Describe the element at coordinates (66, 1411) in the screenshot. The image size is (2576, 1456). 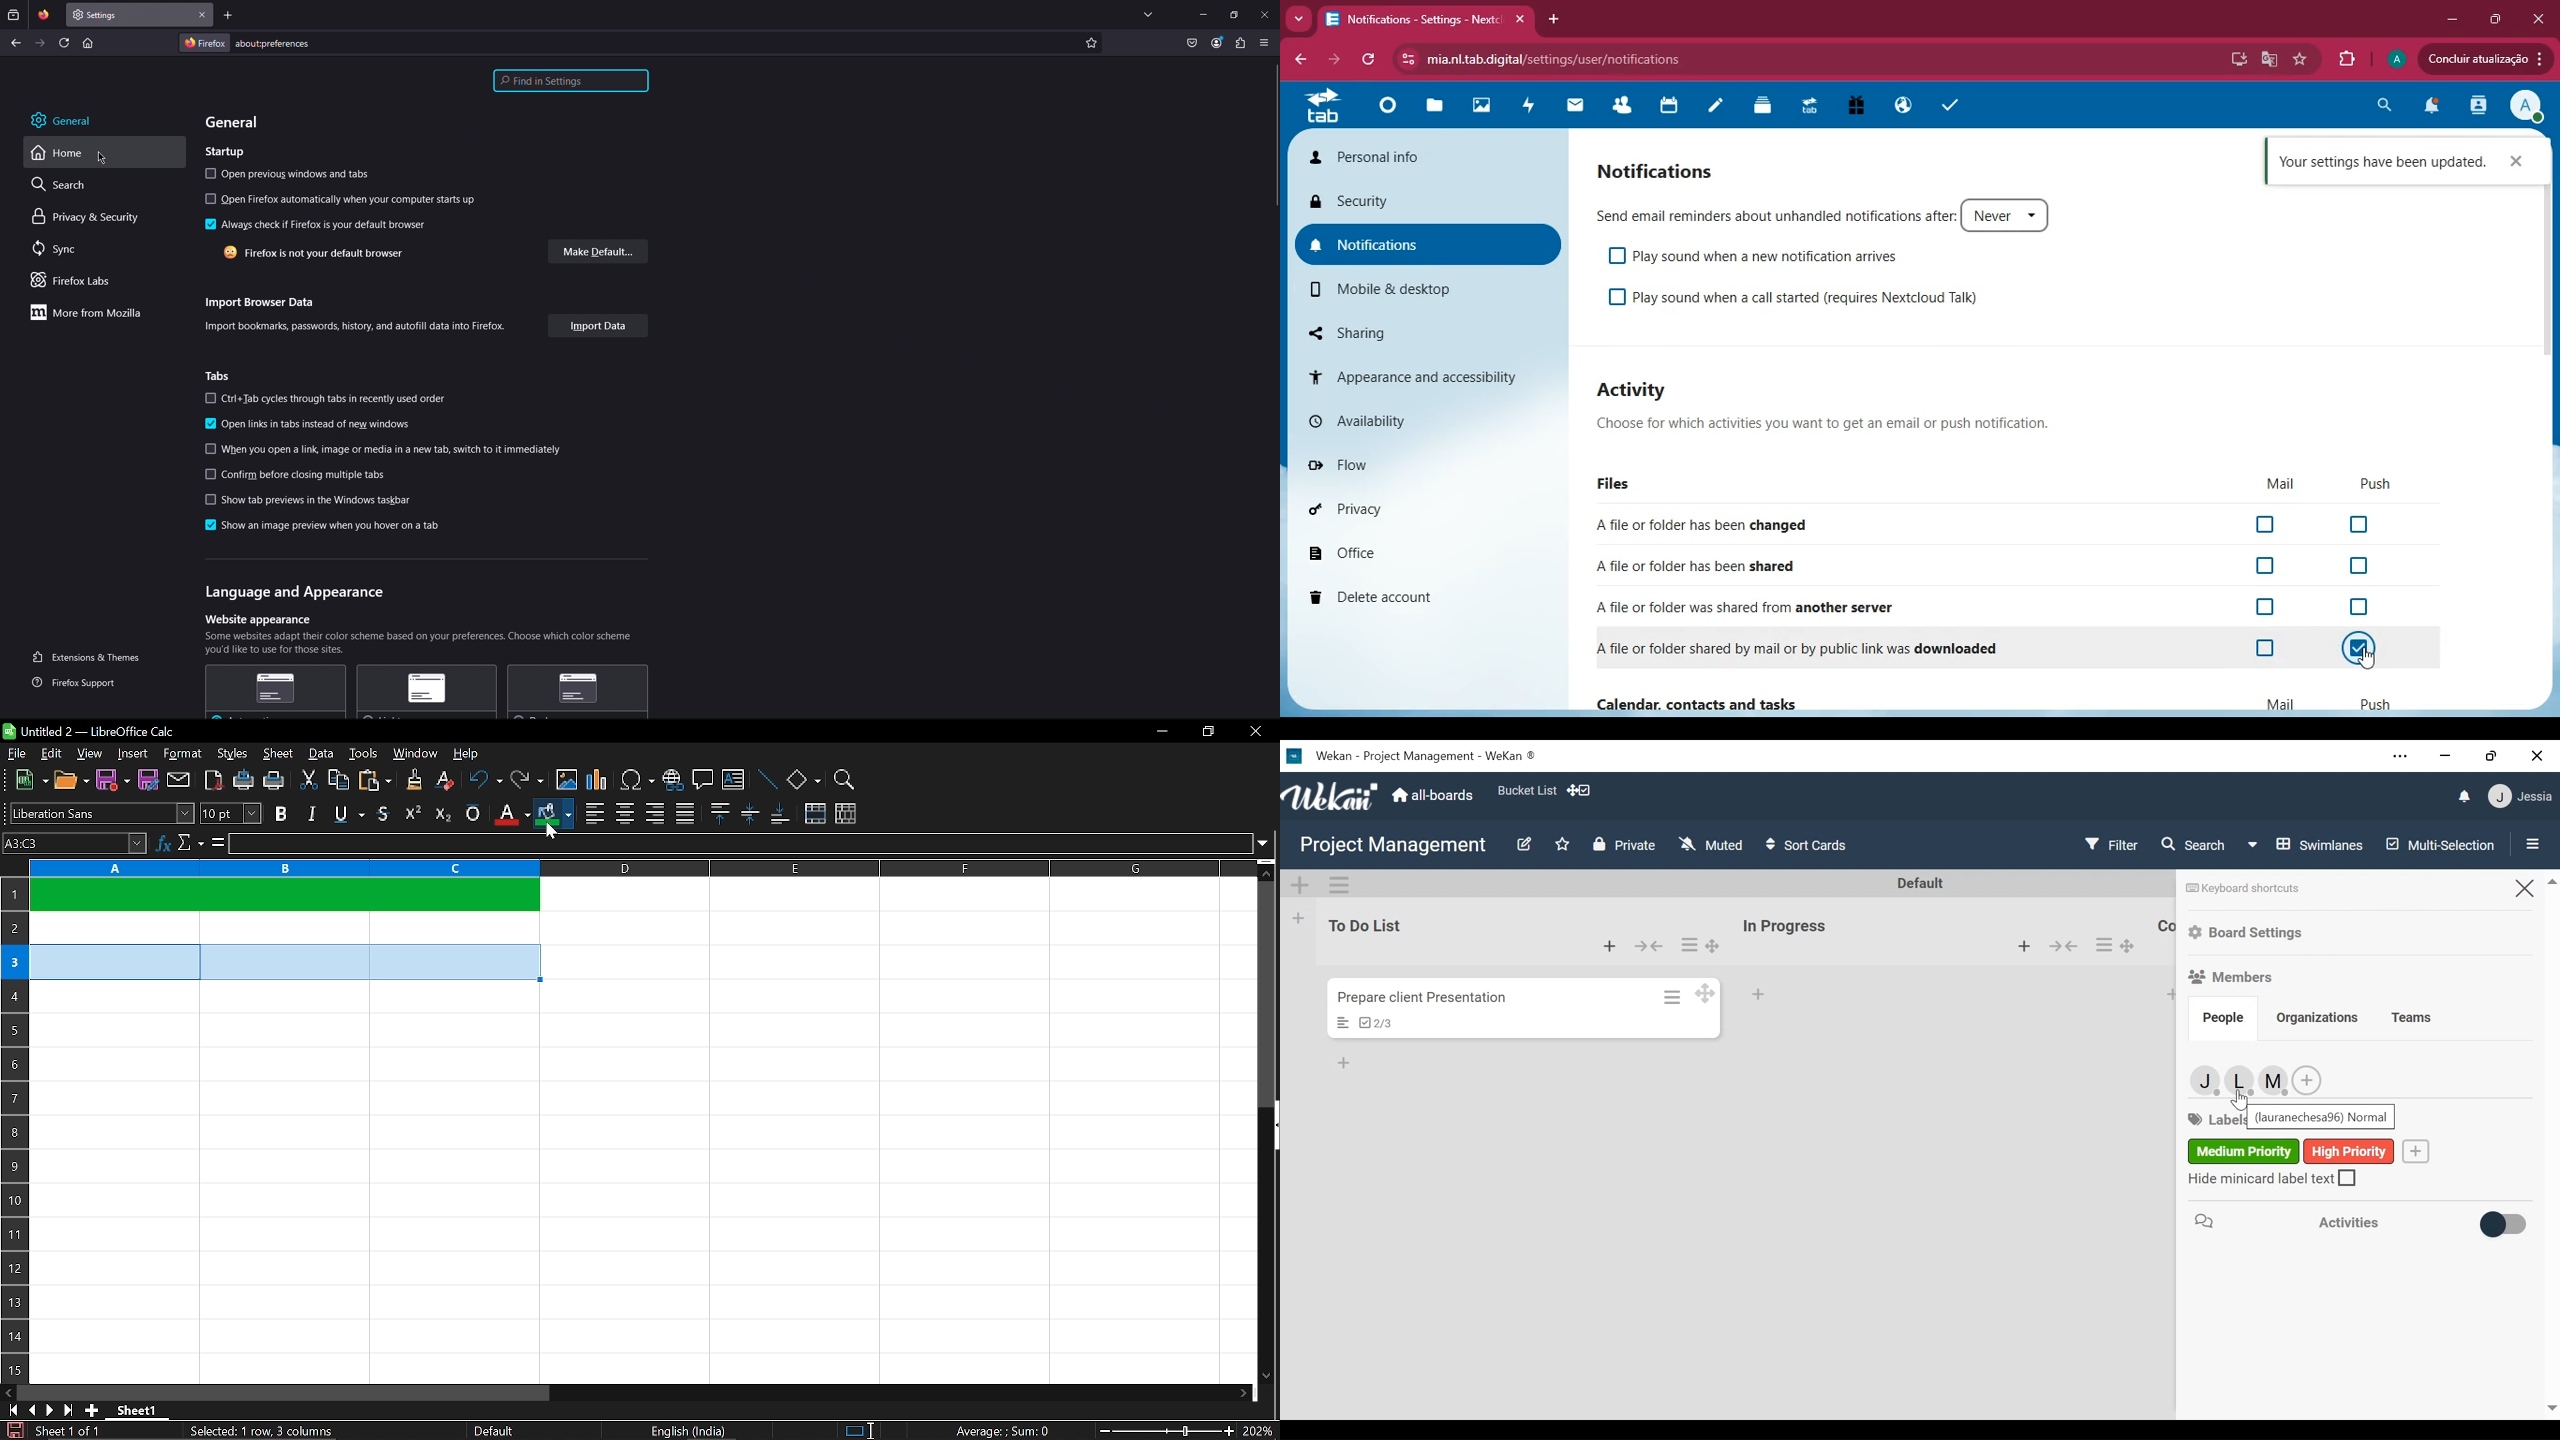
I see `go to last sheet` at that location.